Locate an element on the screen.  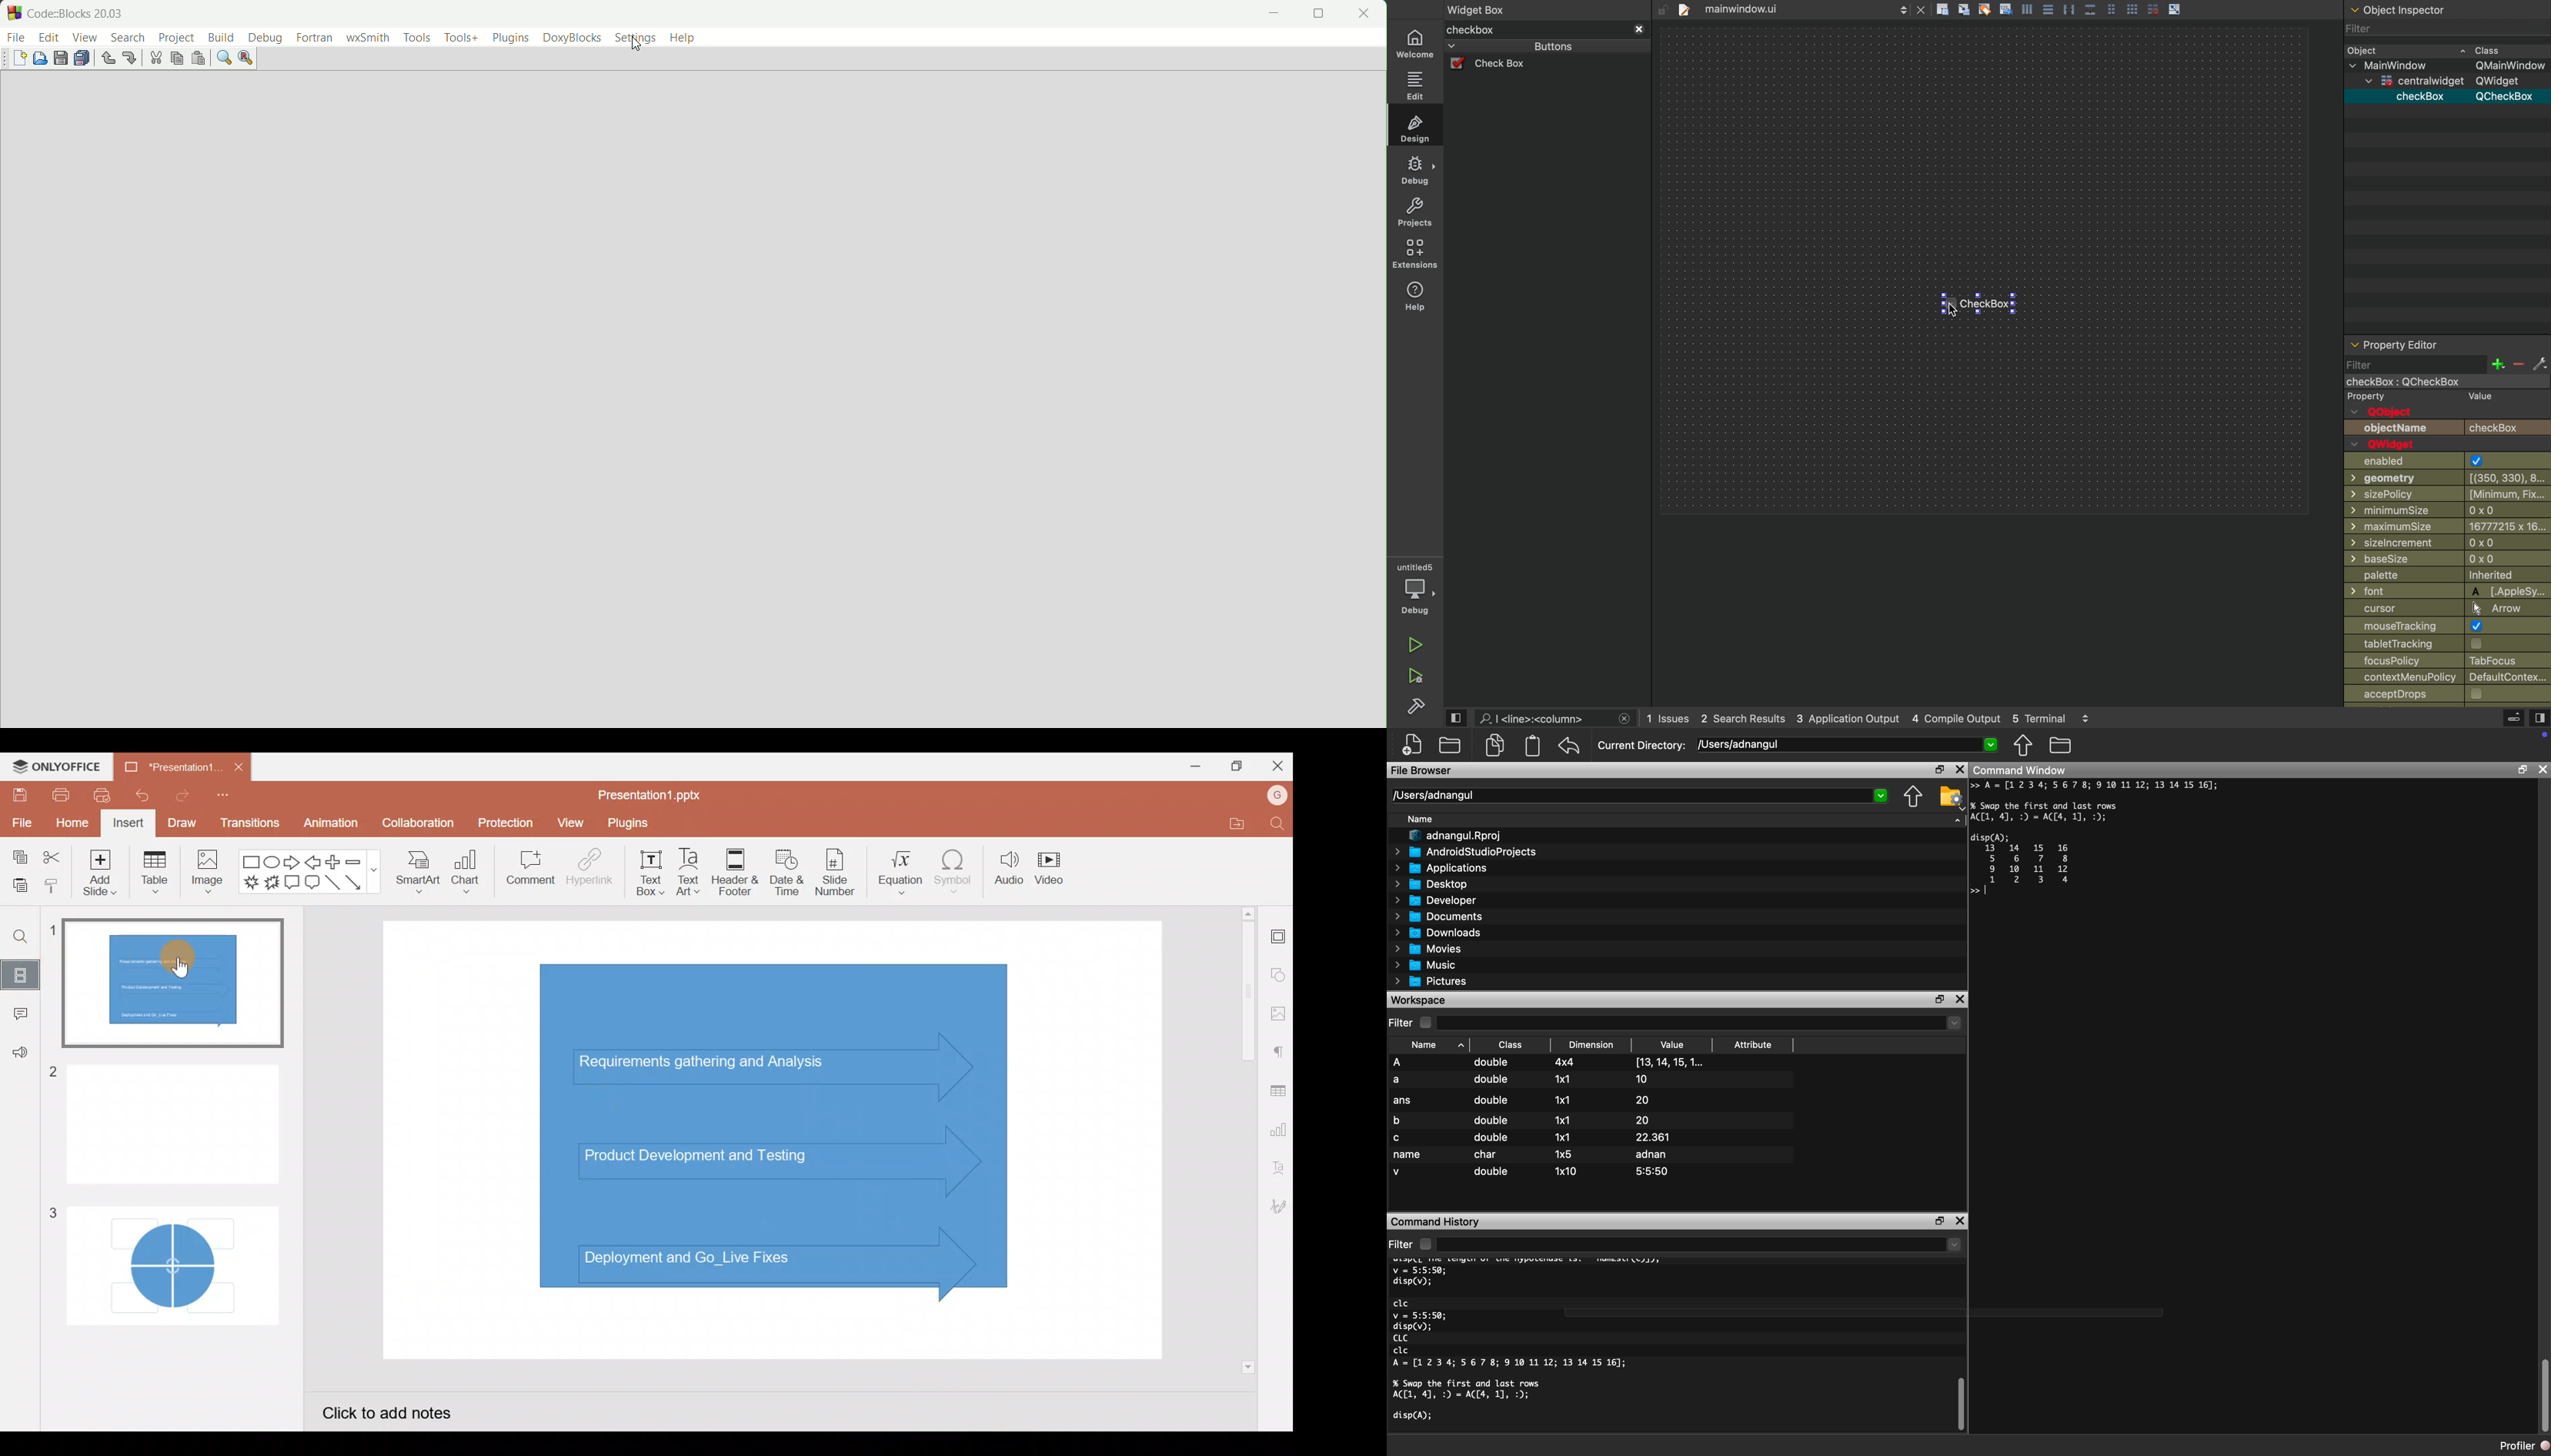
plus is located at coordinates (2498, 364).